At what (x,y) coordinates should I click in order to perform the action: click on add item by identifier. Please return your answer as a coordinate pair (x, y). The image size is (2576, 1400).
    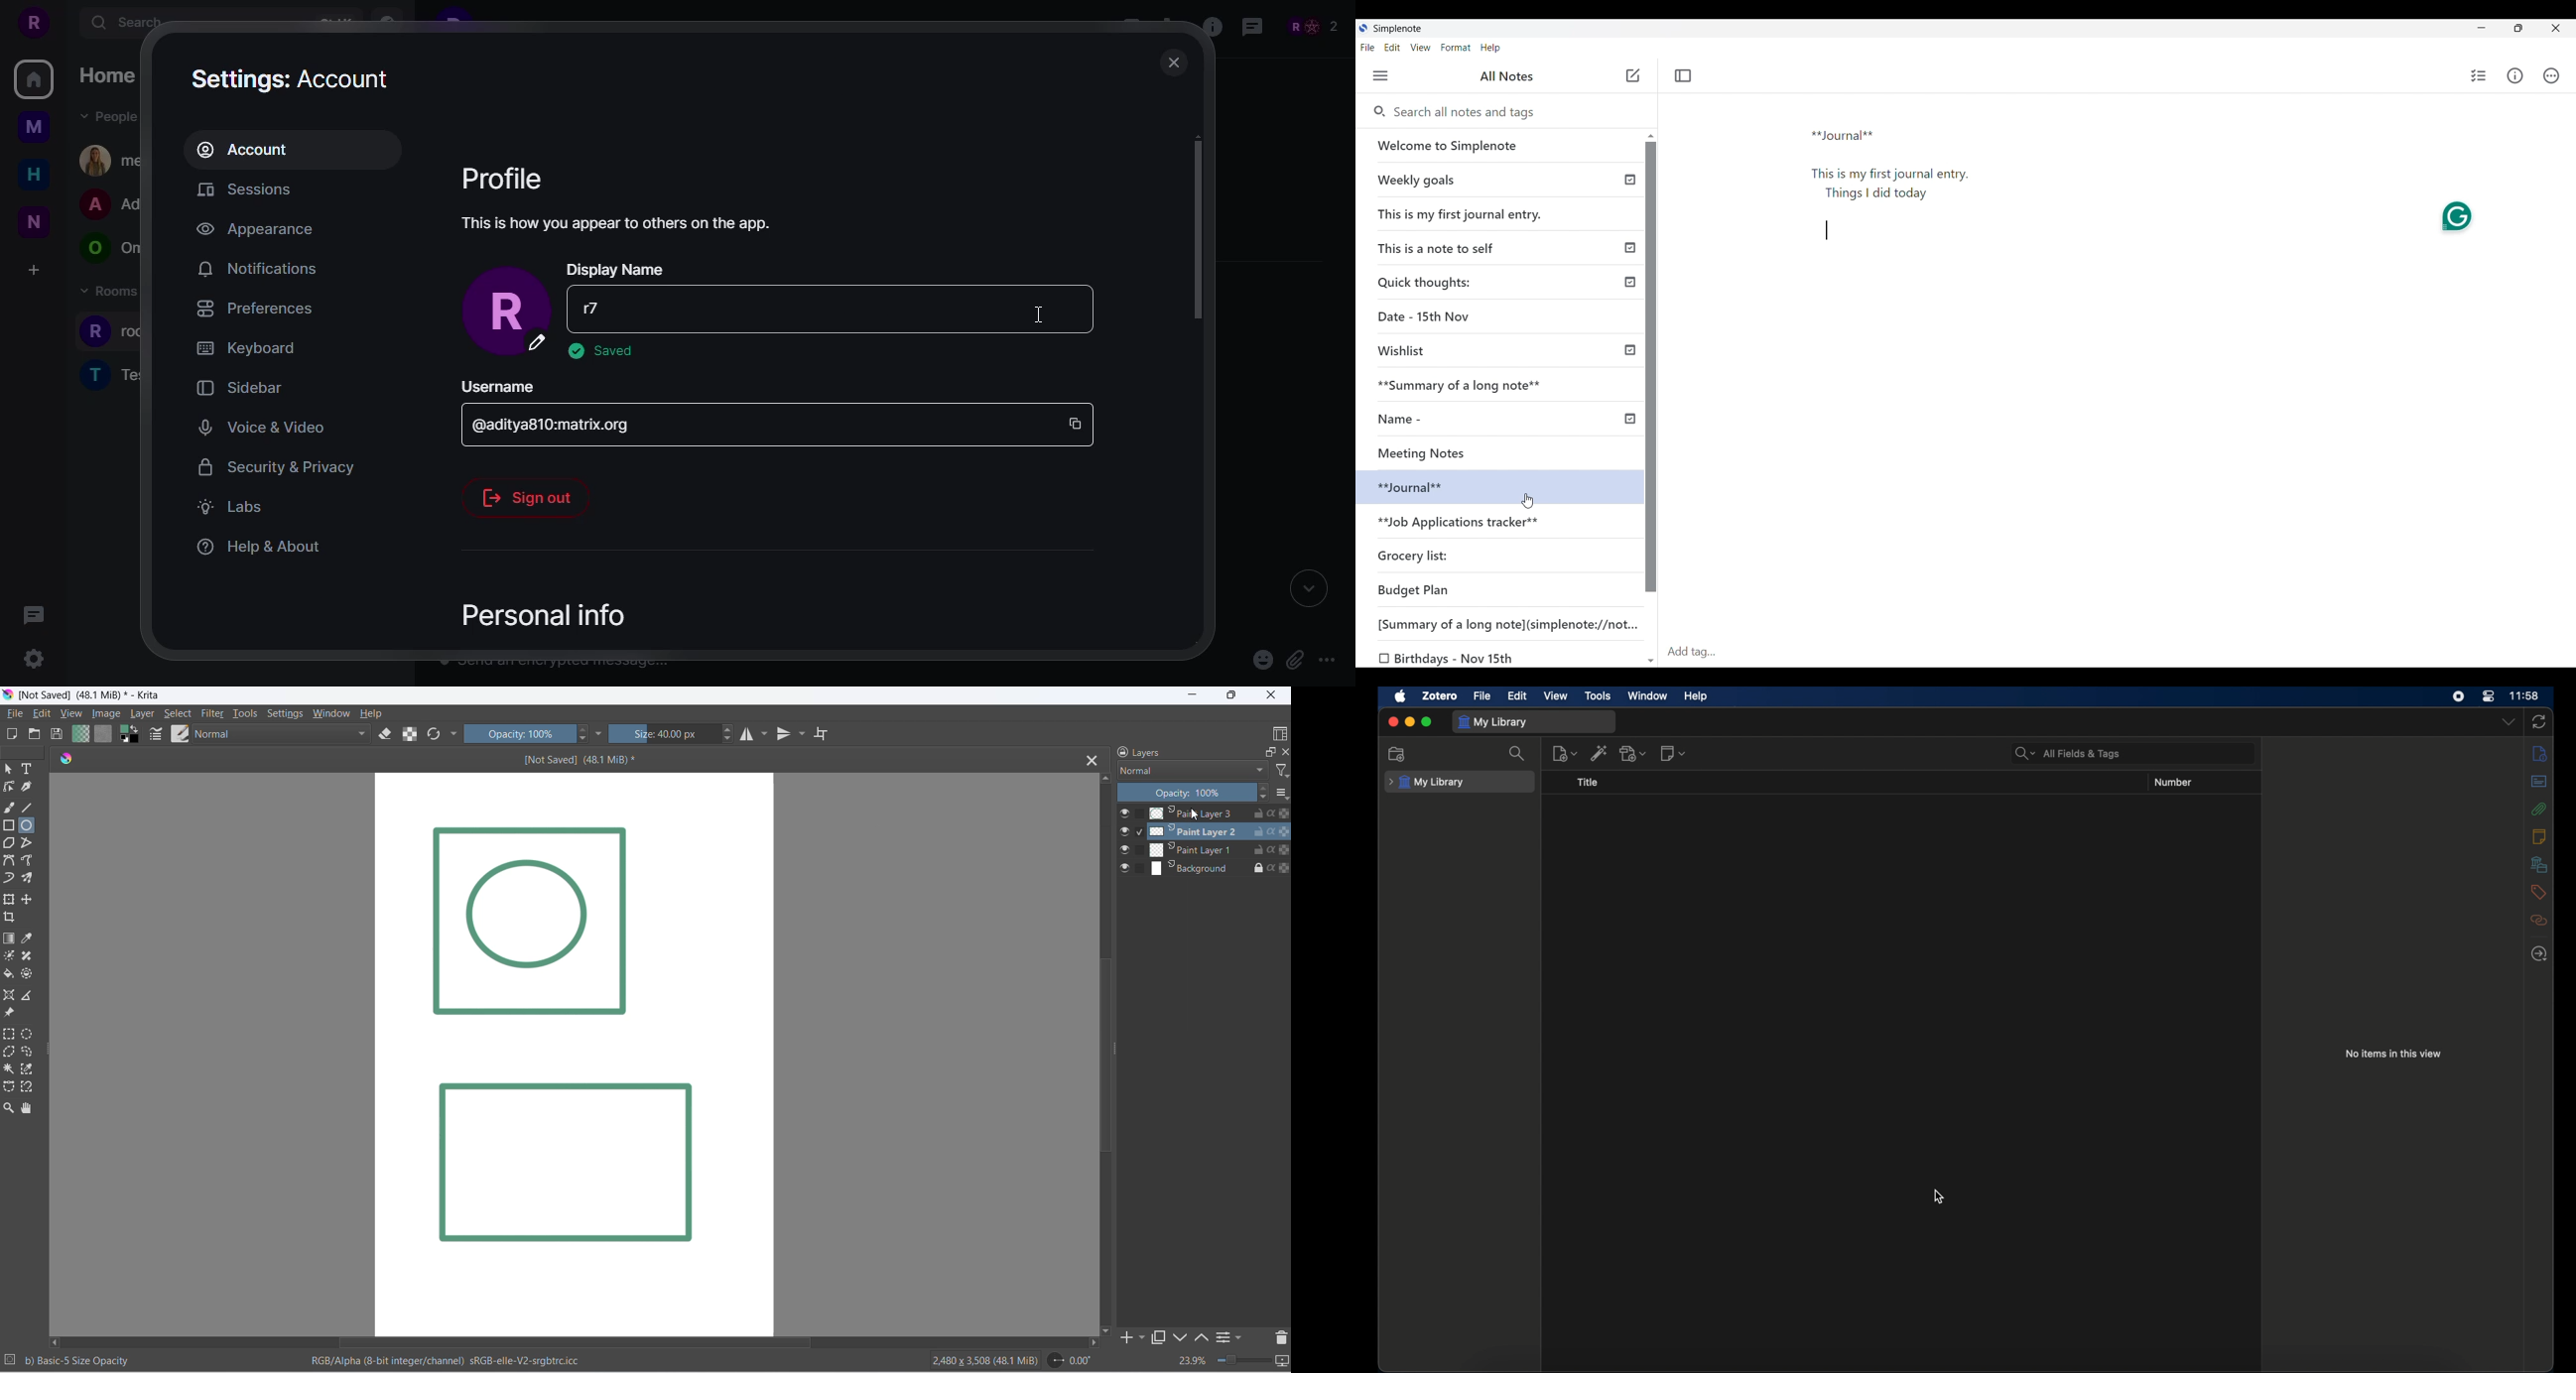
    Looking at the image, I should click on (1600, 753).